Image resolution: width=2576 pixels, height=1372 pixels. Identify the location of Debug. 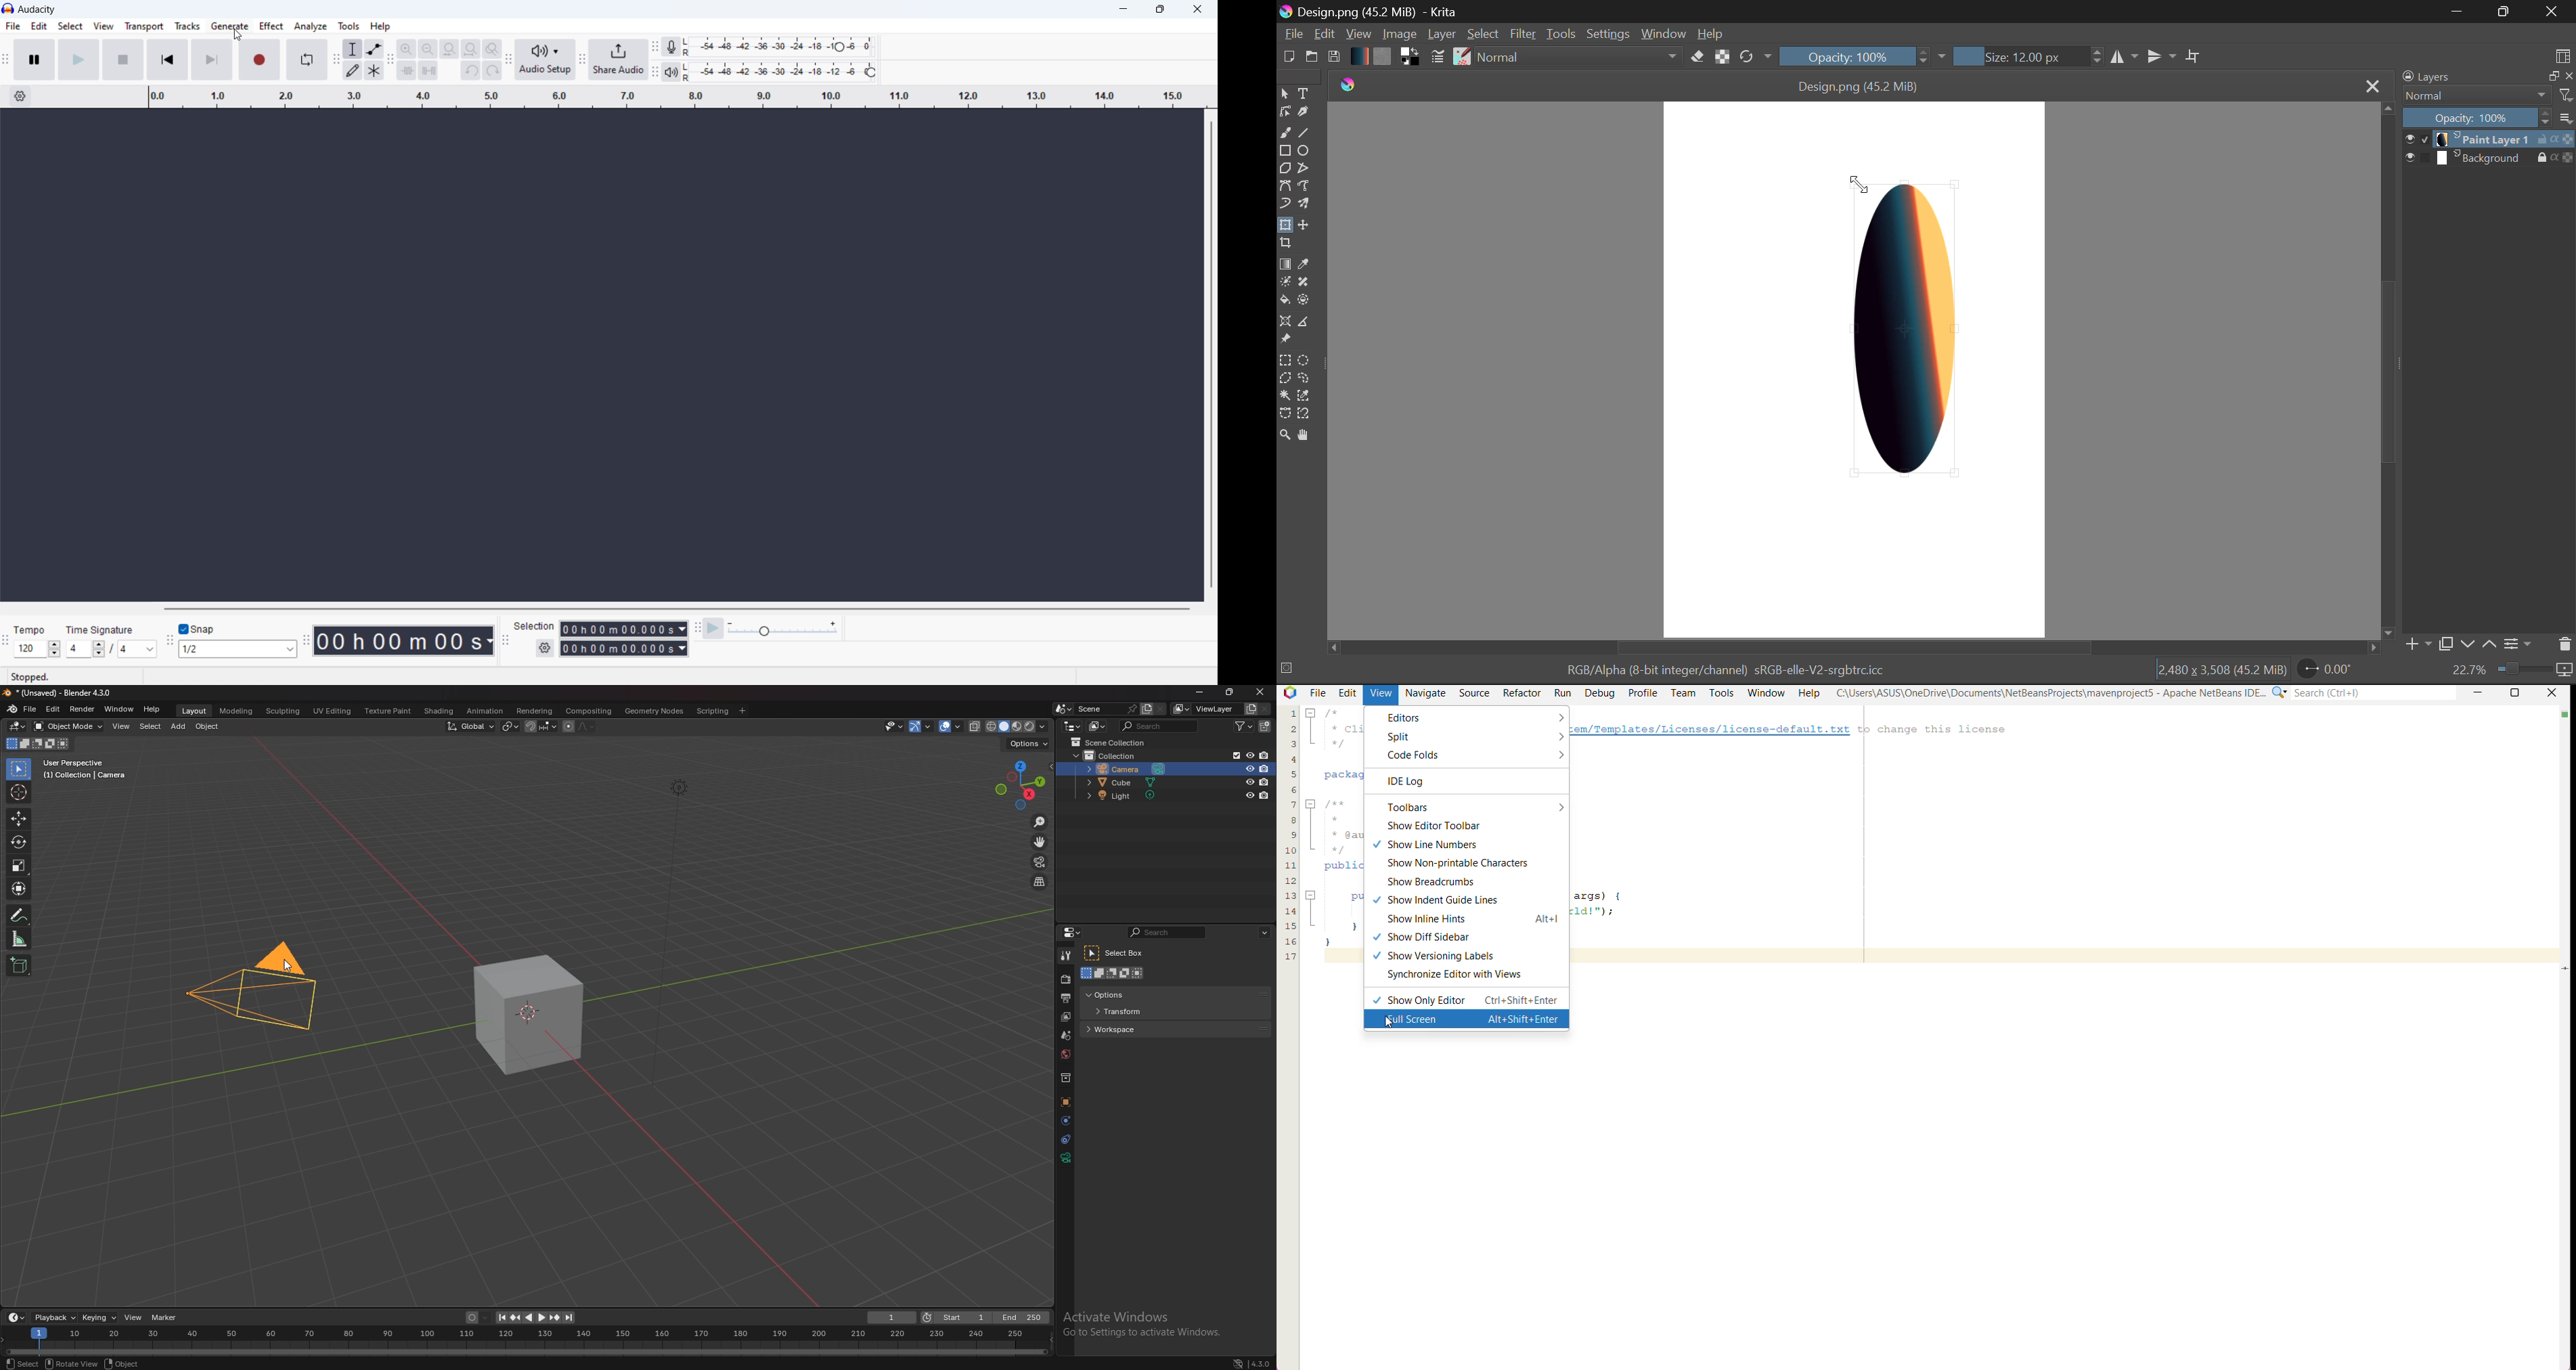
(1600, 693).